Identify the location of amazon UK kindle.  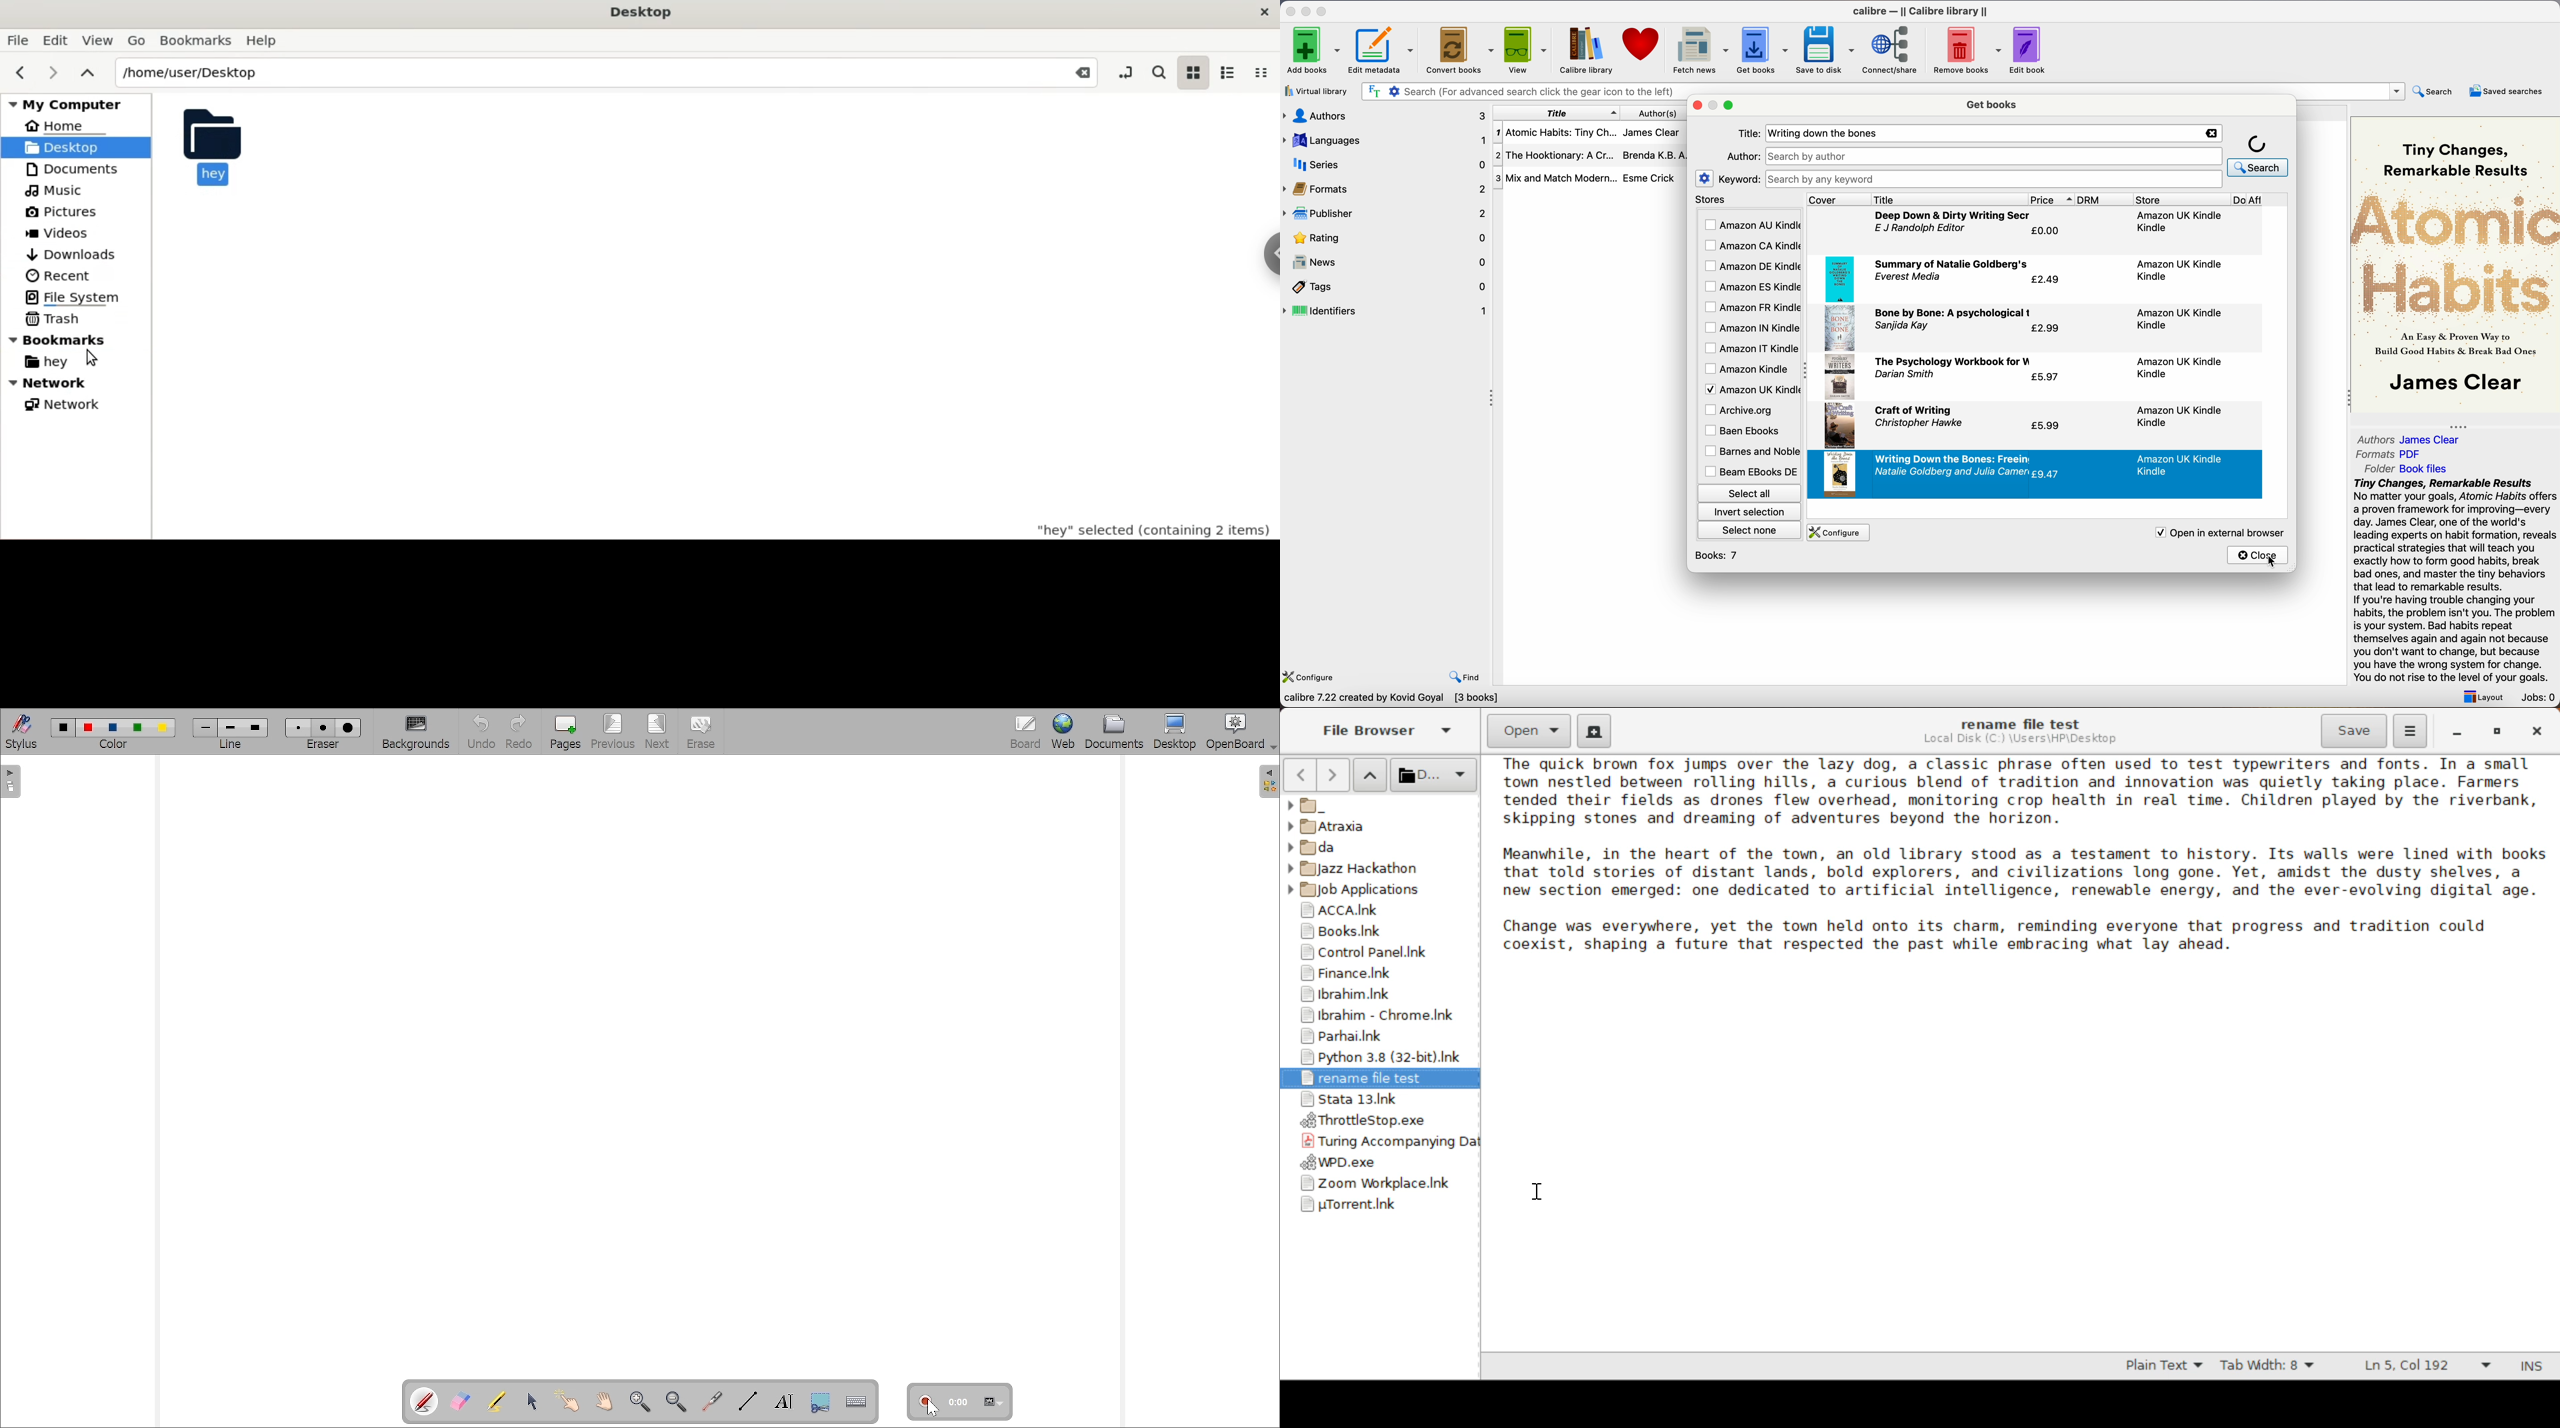
(2176, 417).